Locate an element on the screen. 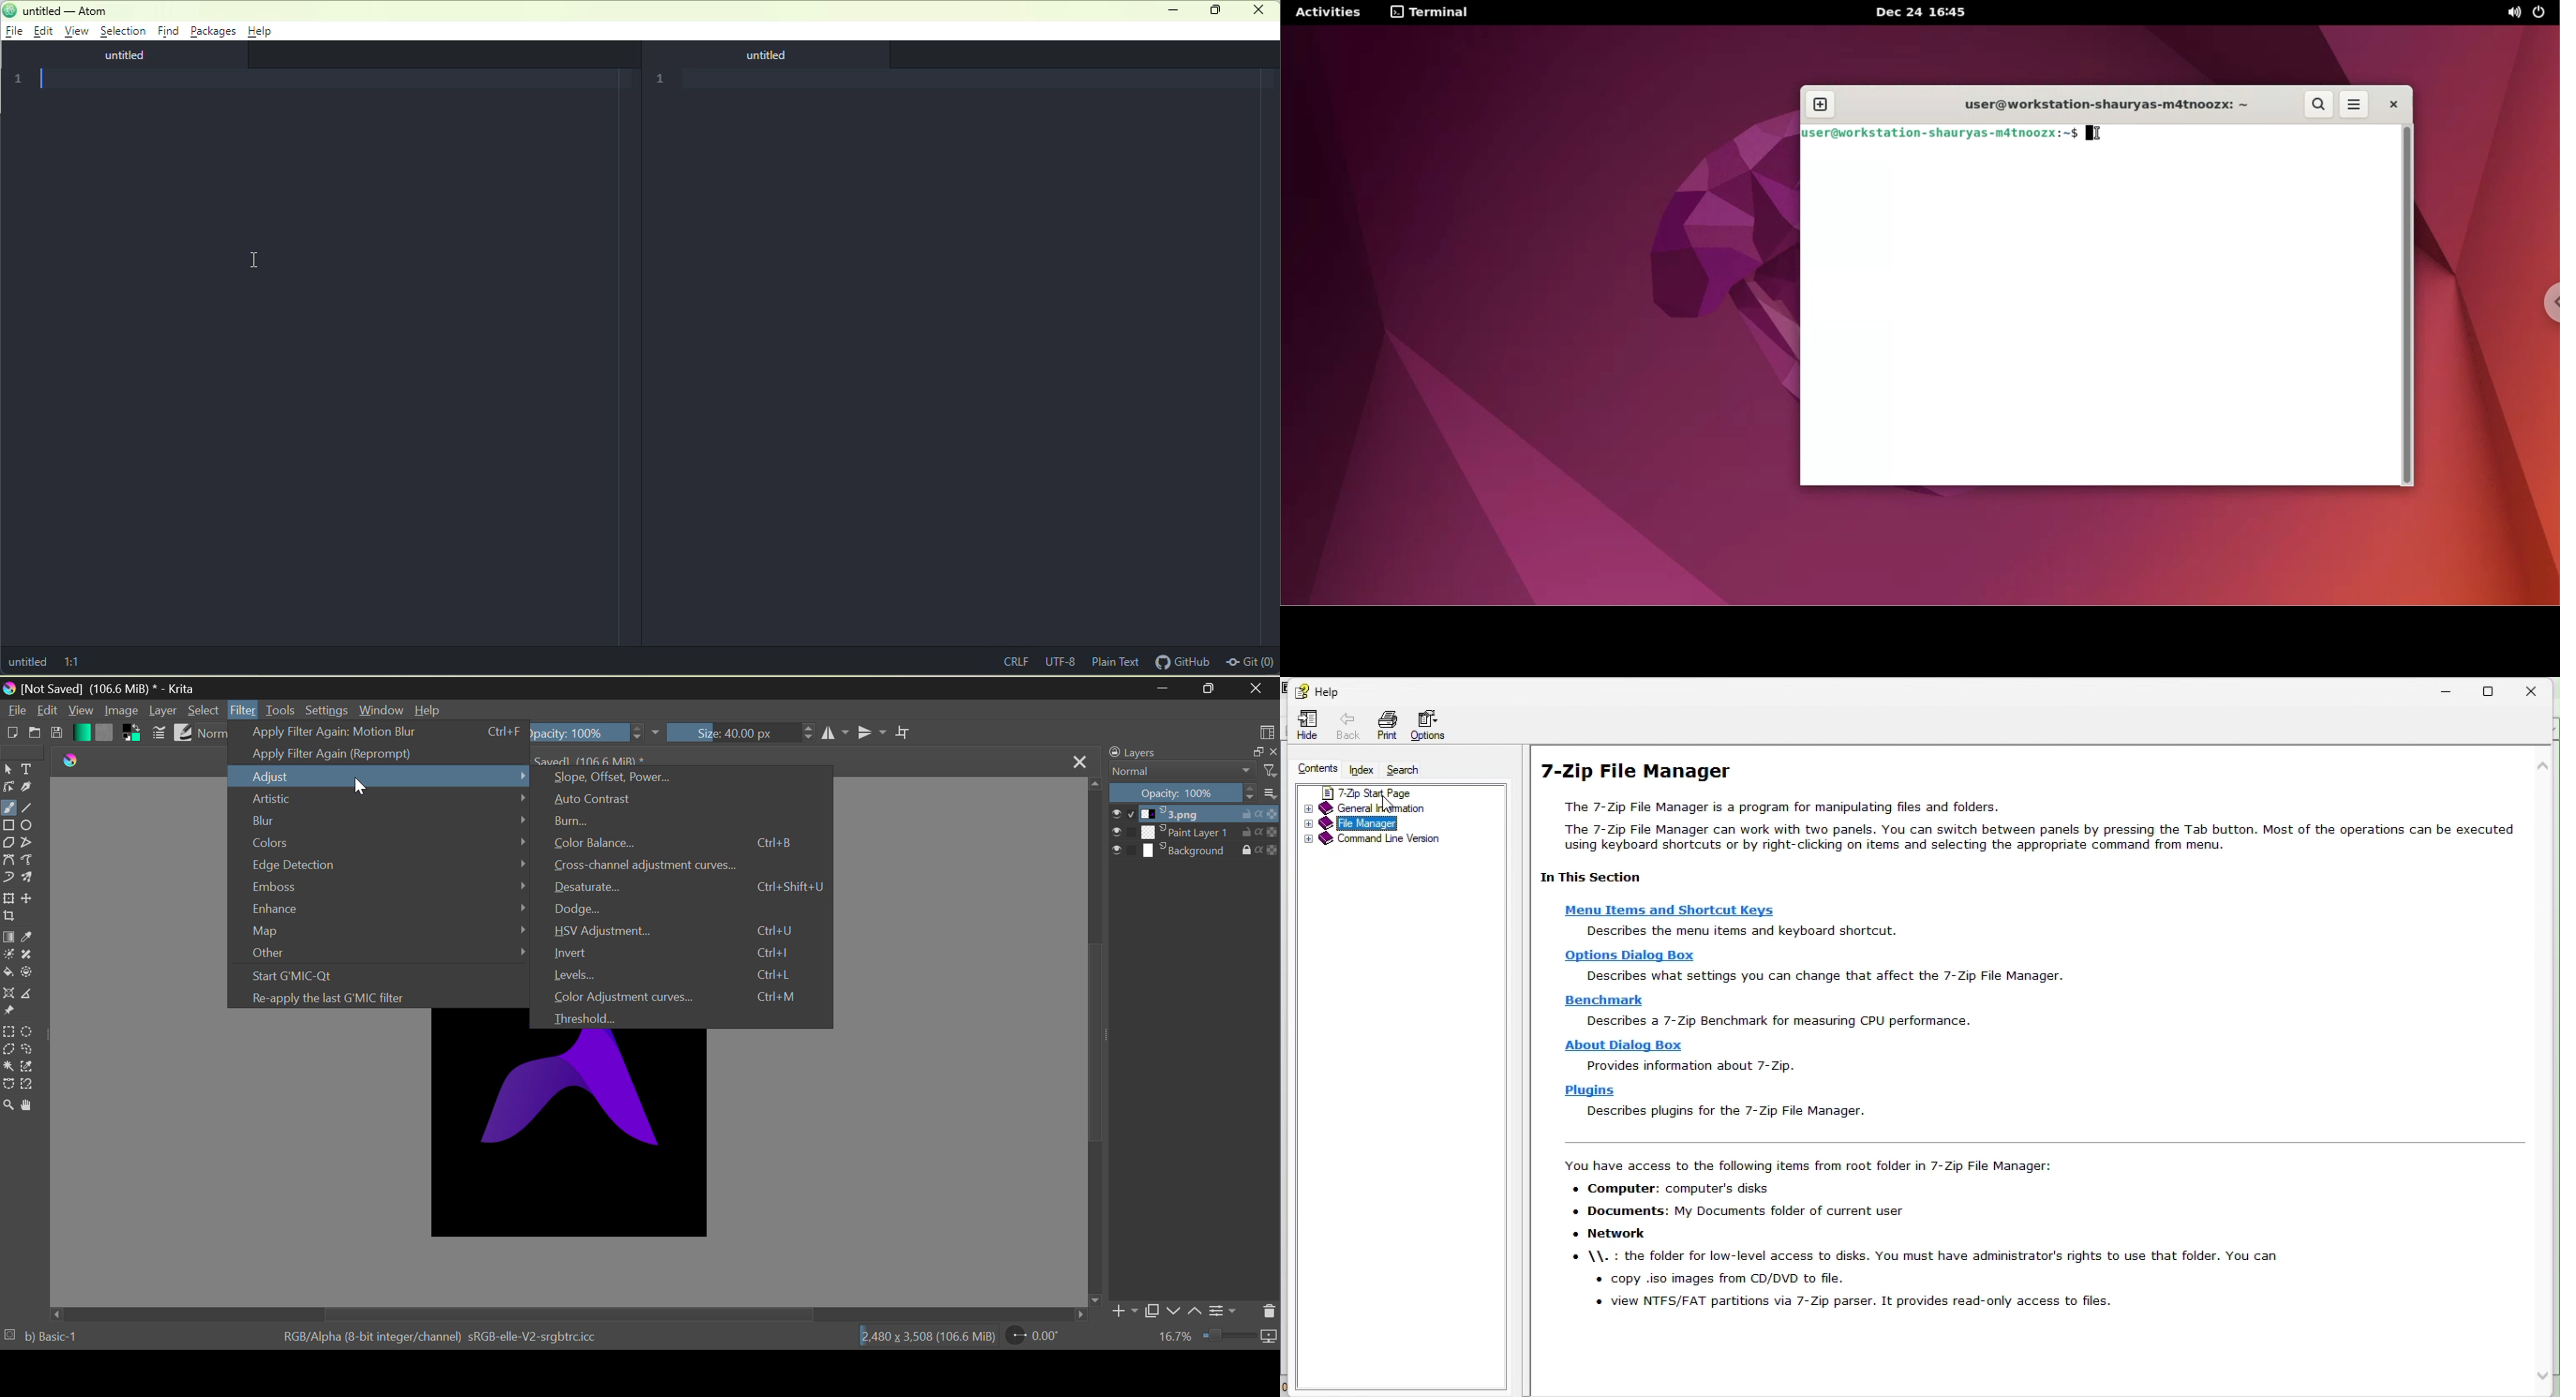 The width and height of the screenshot is (2576, 1400). Slope, Offset, Power is located at coordinates (683, 778).